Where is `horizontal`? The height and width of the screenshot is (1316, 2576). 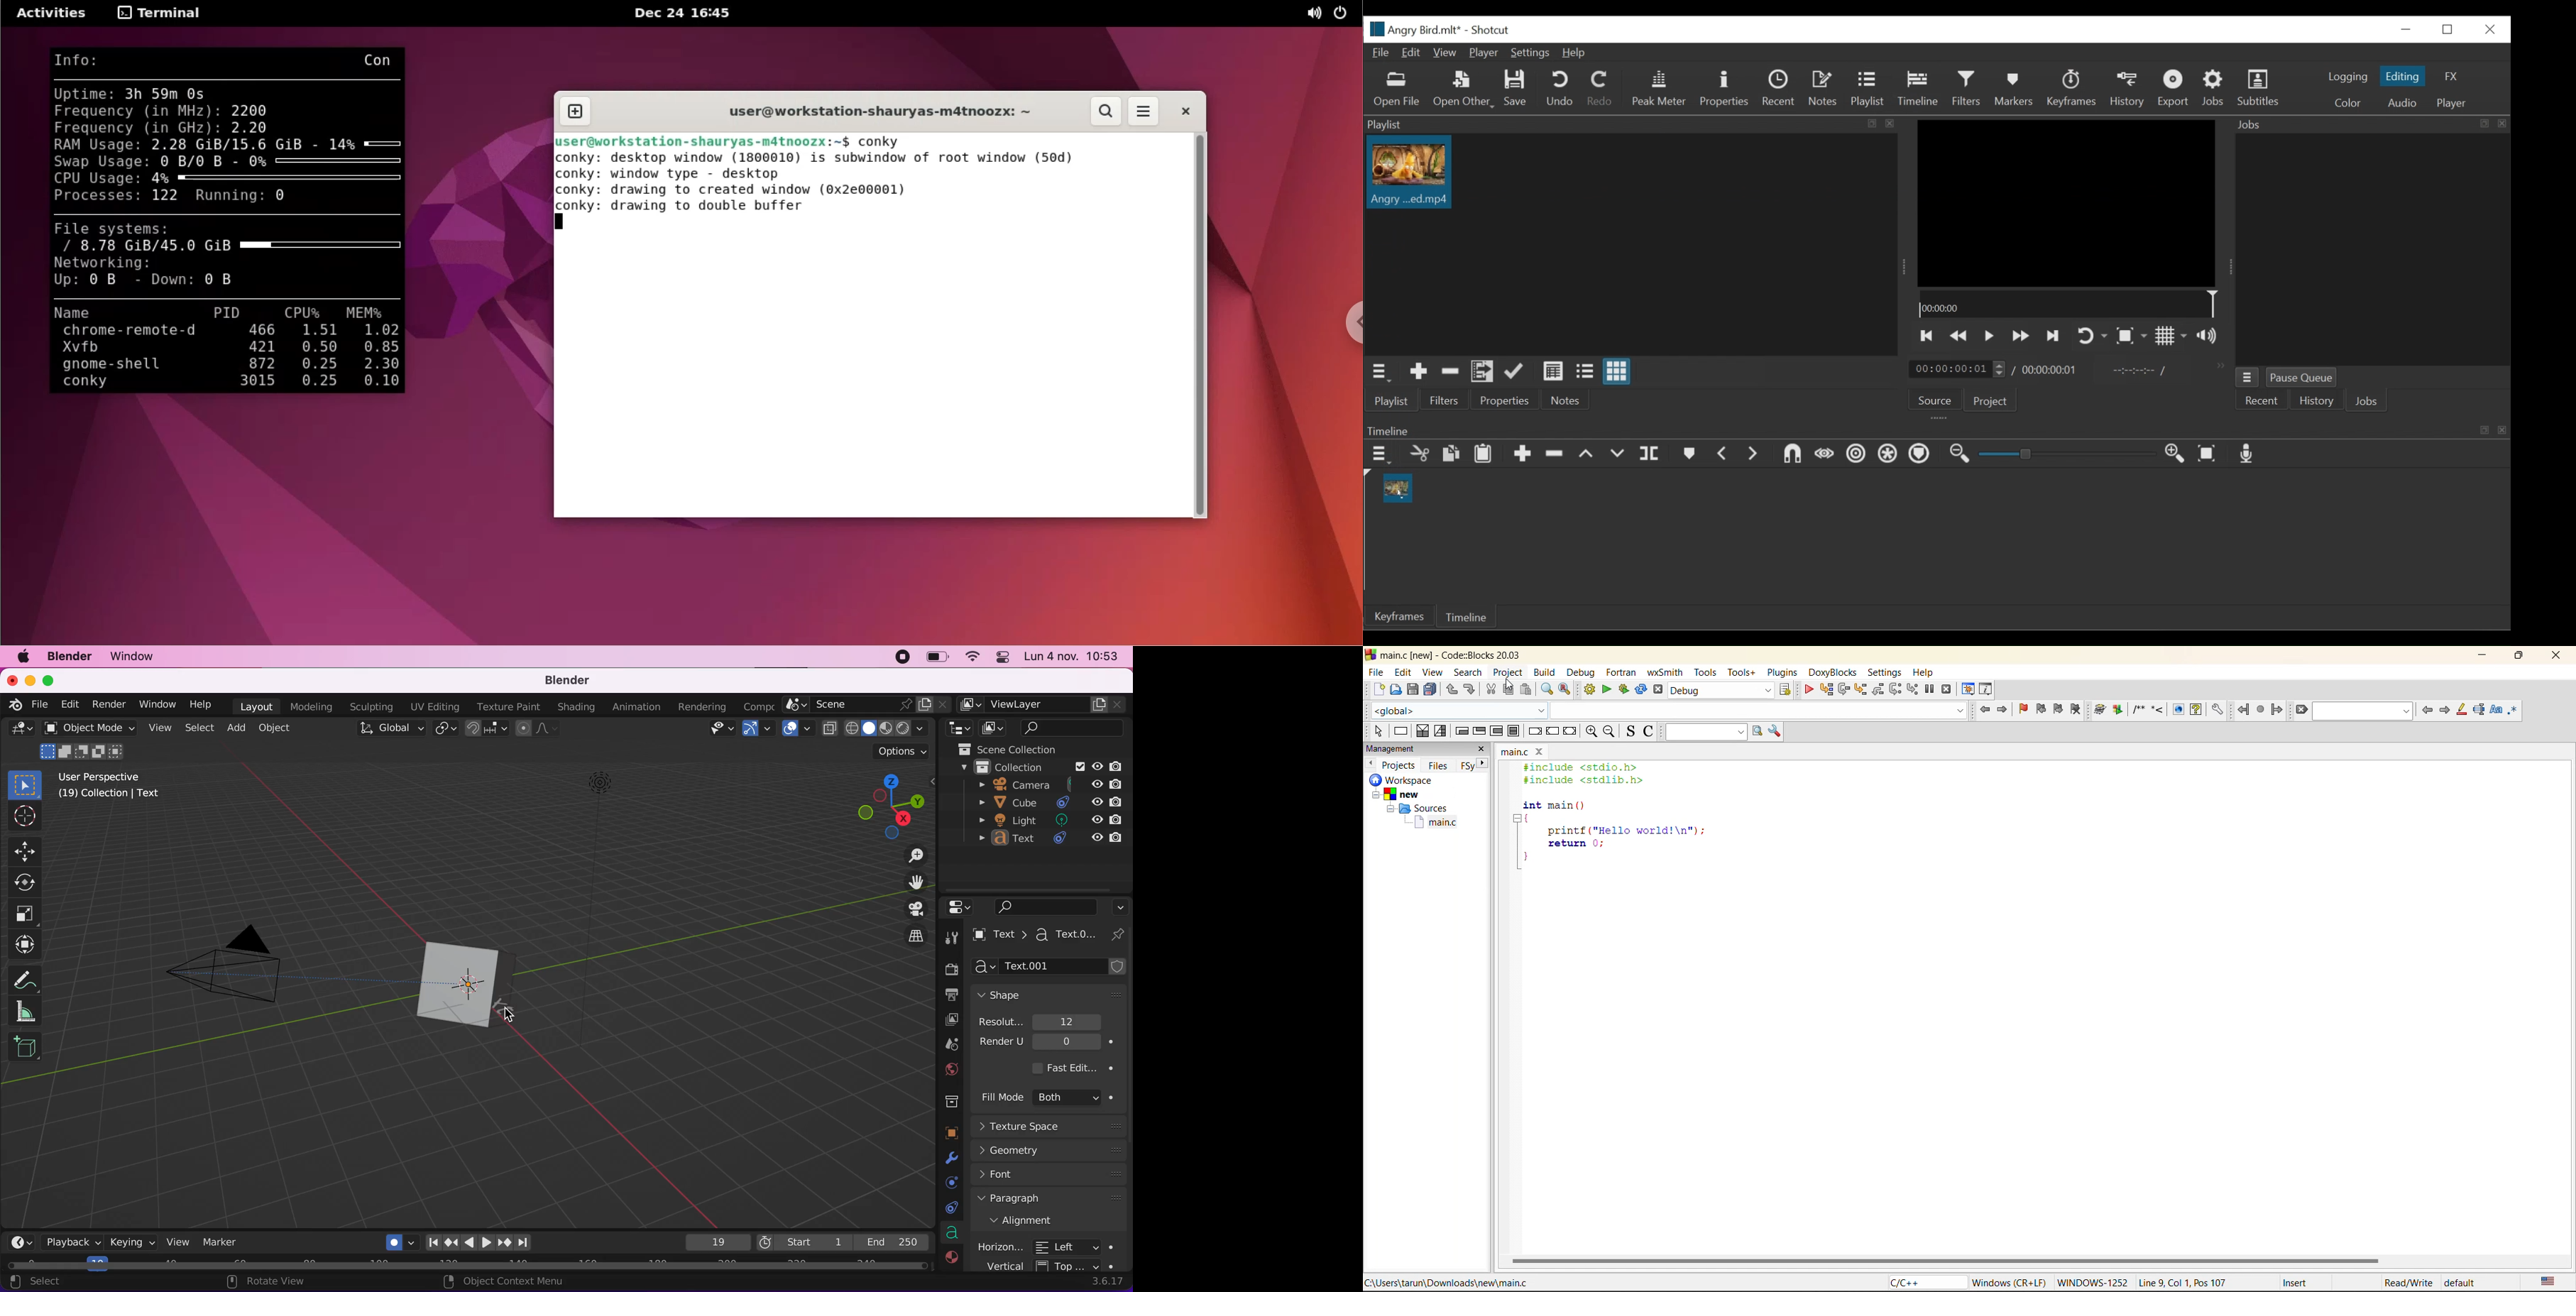 horizontal is located at coordinates (1051, 1245).